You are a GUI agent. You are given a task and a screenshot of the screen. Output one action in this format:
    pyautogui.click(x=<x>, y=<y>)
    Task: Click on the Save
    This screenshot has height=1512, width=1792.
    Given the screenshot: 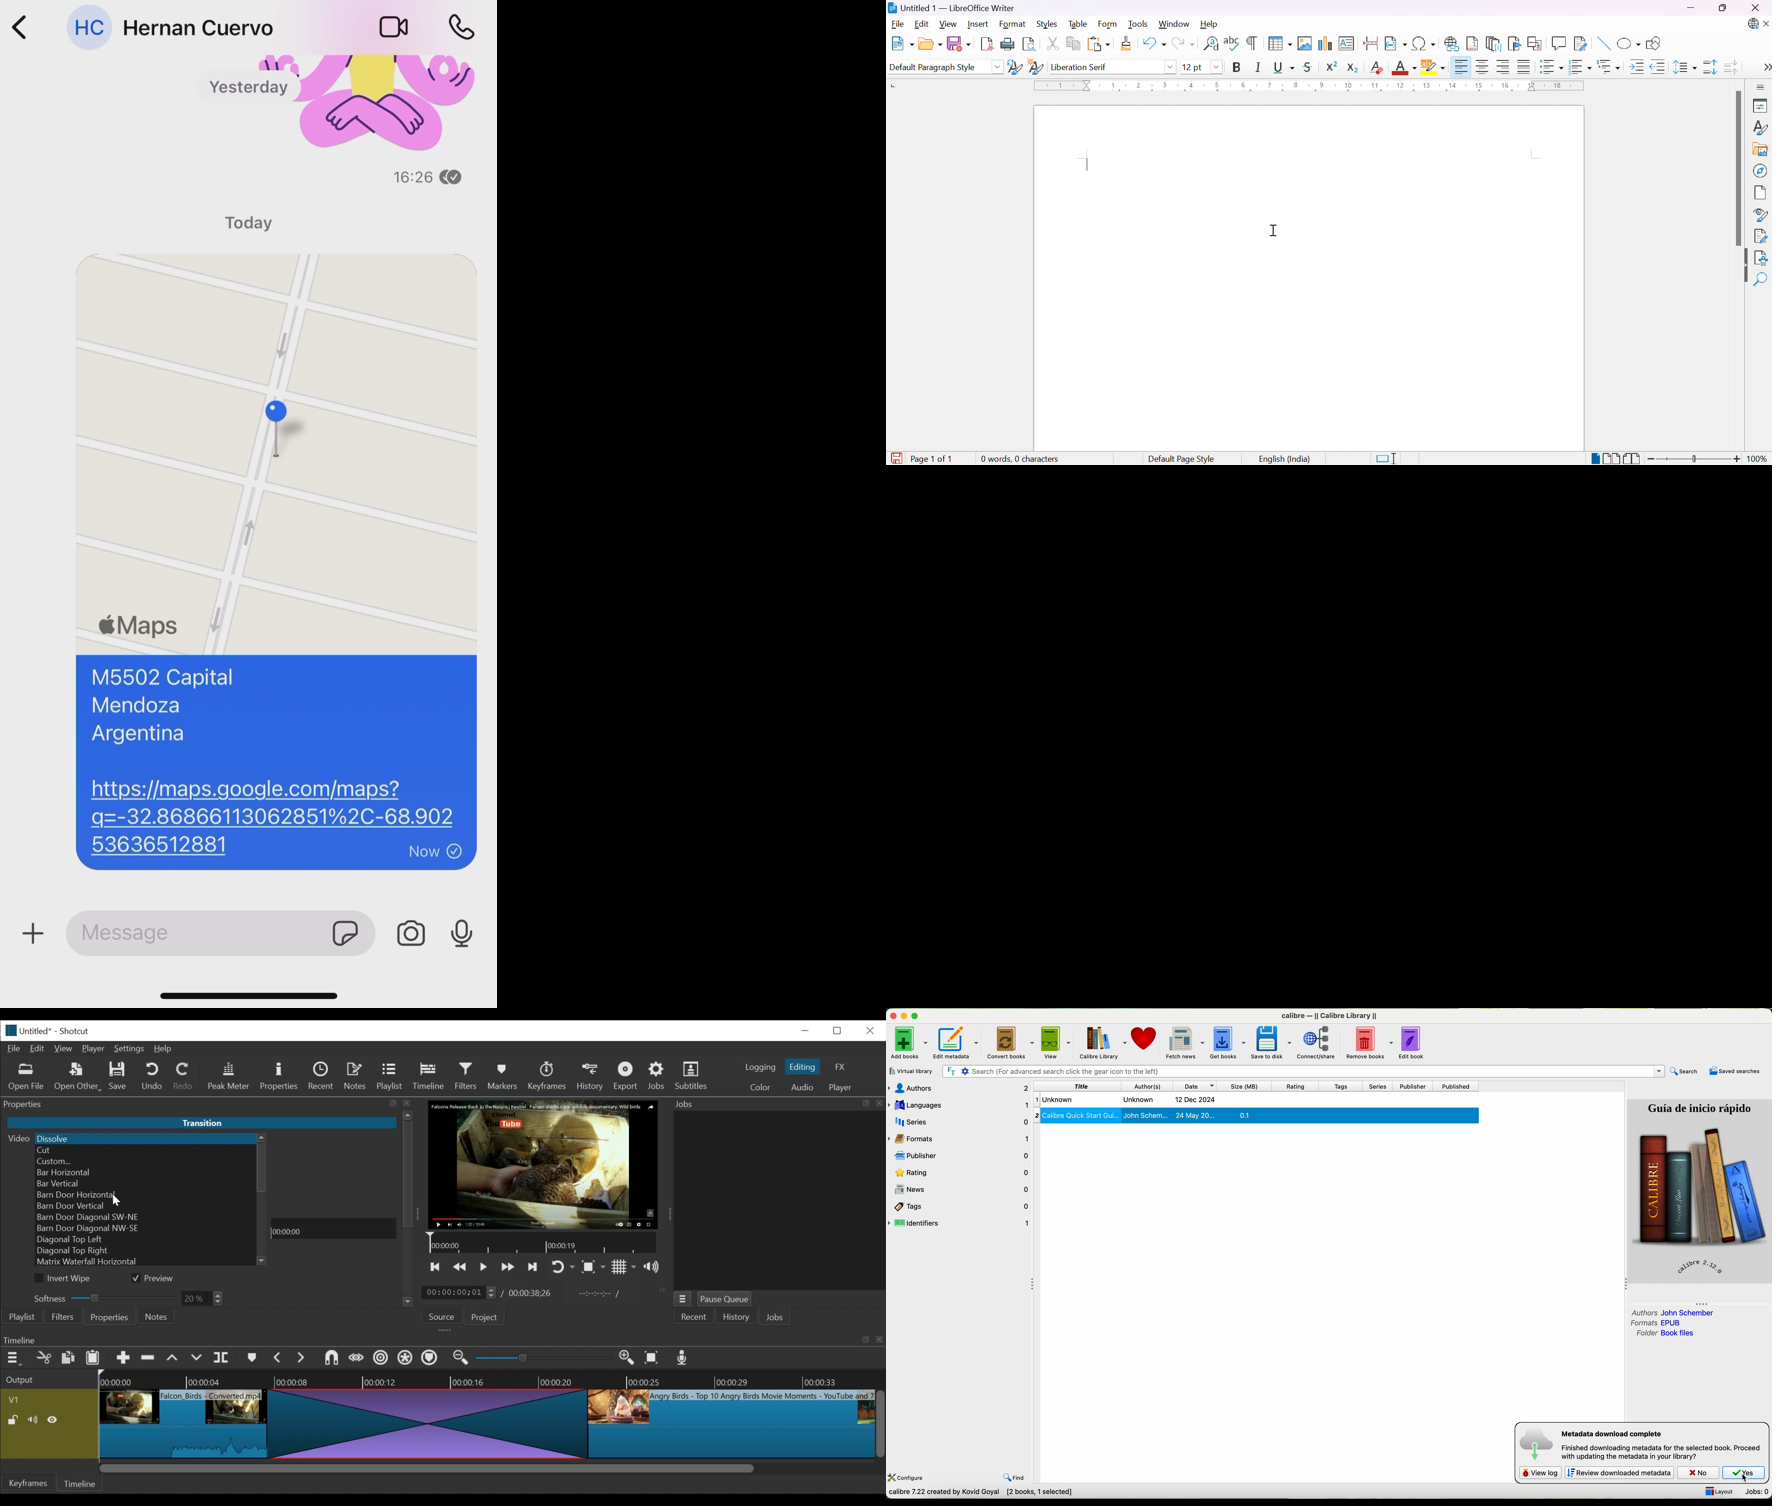 What is the action you would take?
    pyautogui.click(x=958, y=43)
    